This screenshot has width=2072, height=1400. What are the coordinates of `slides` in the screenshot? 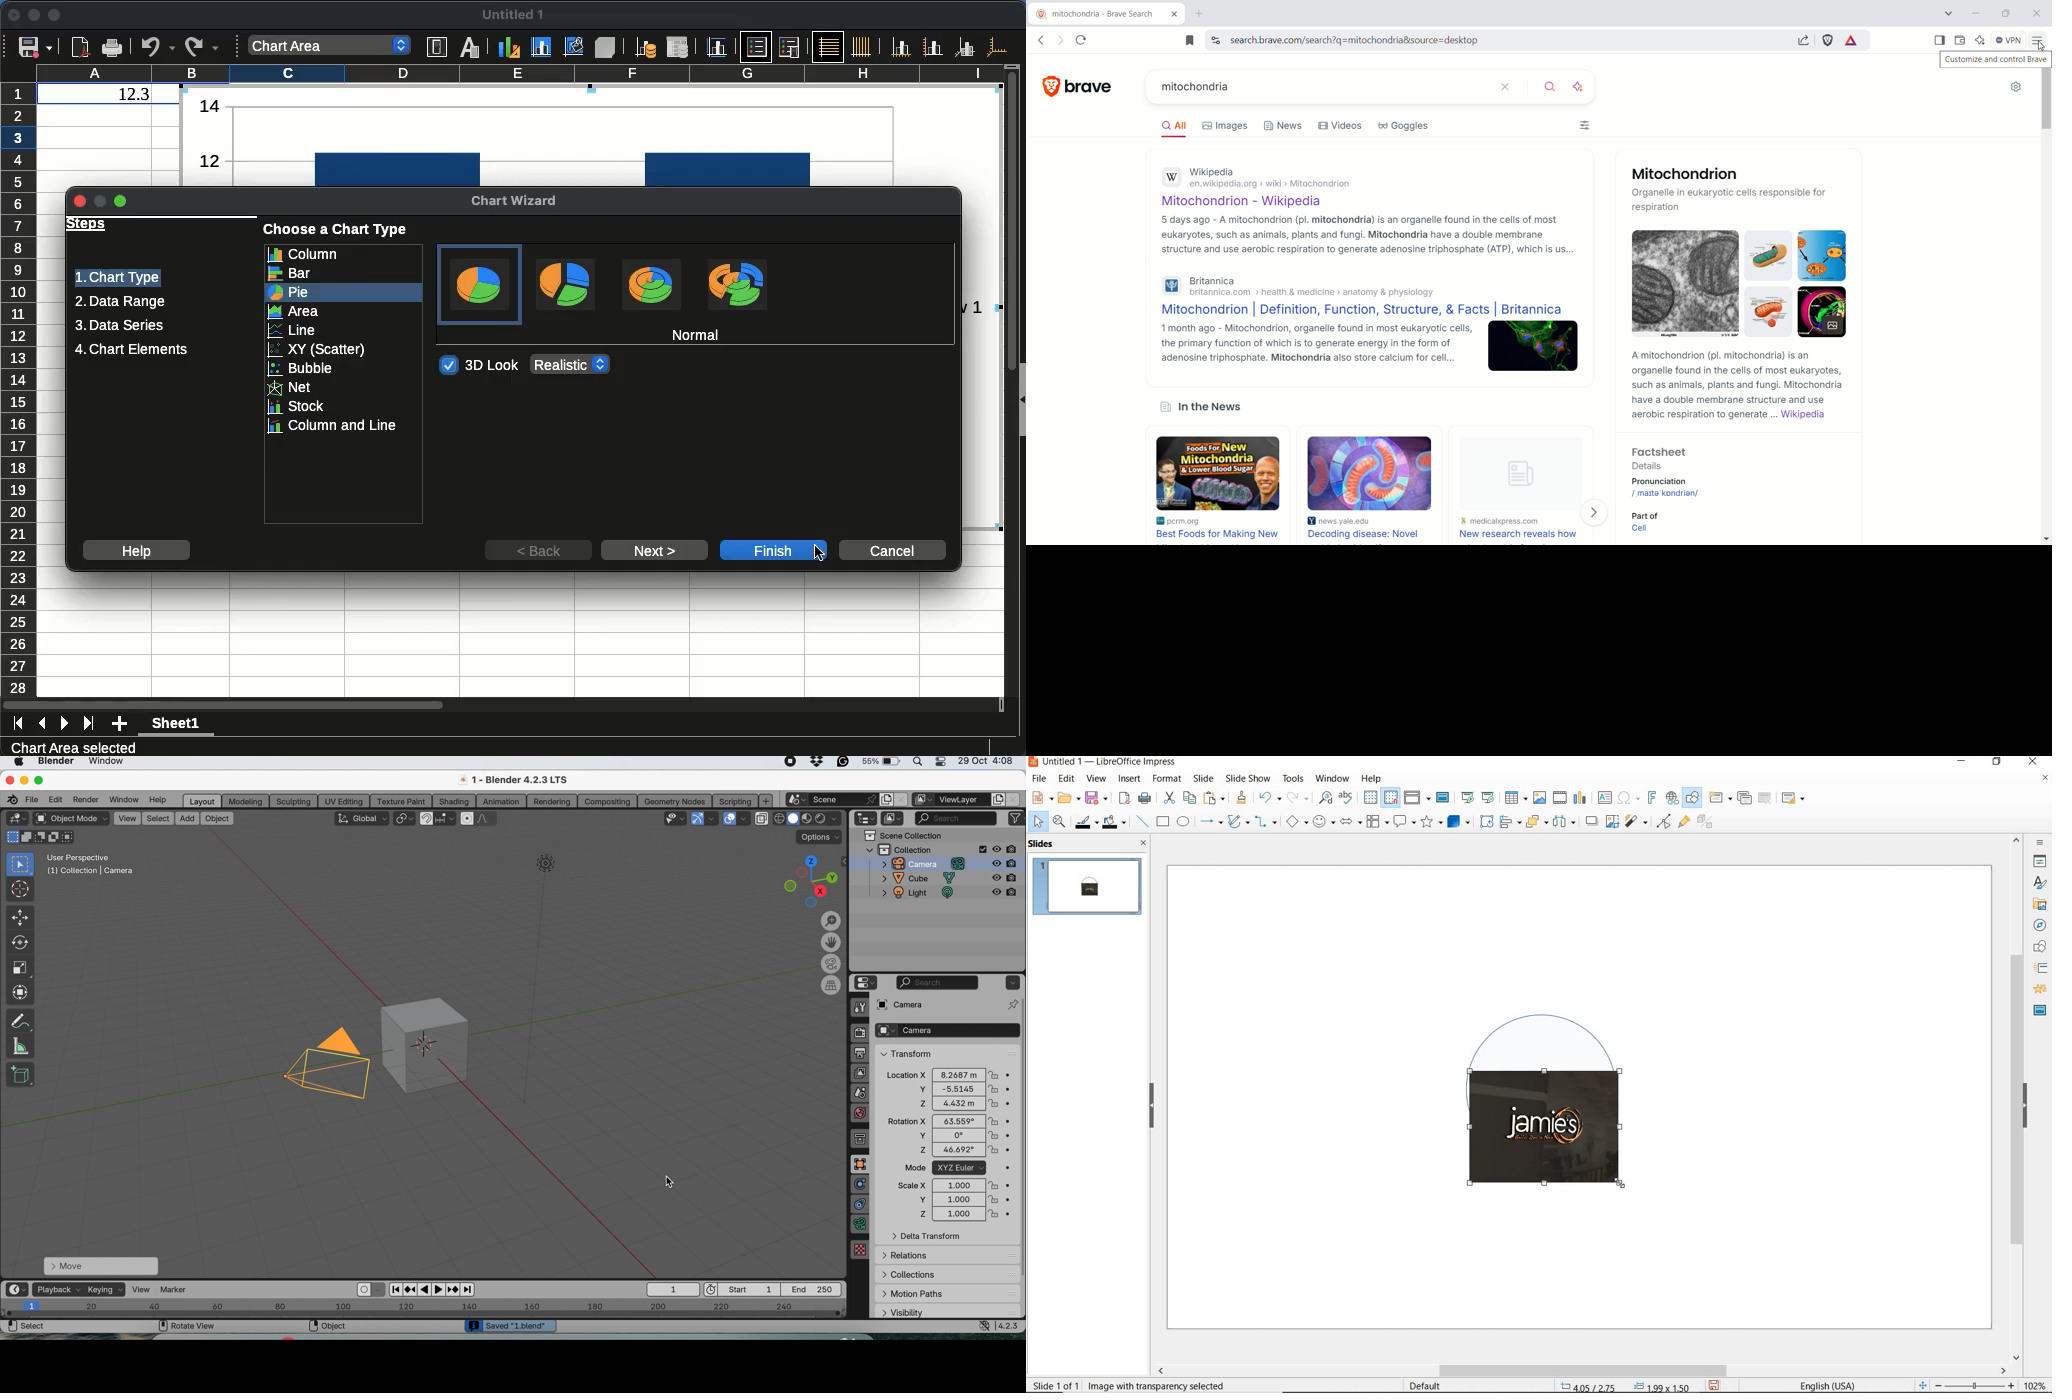 It's located at (1044, 844).